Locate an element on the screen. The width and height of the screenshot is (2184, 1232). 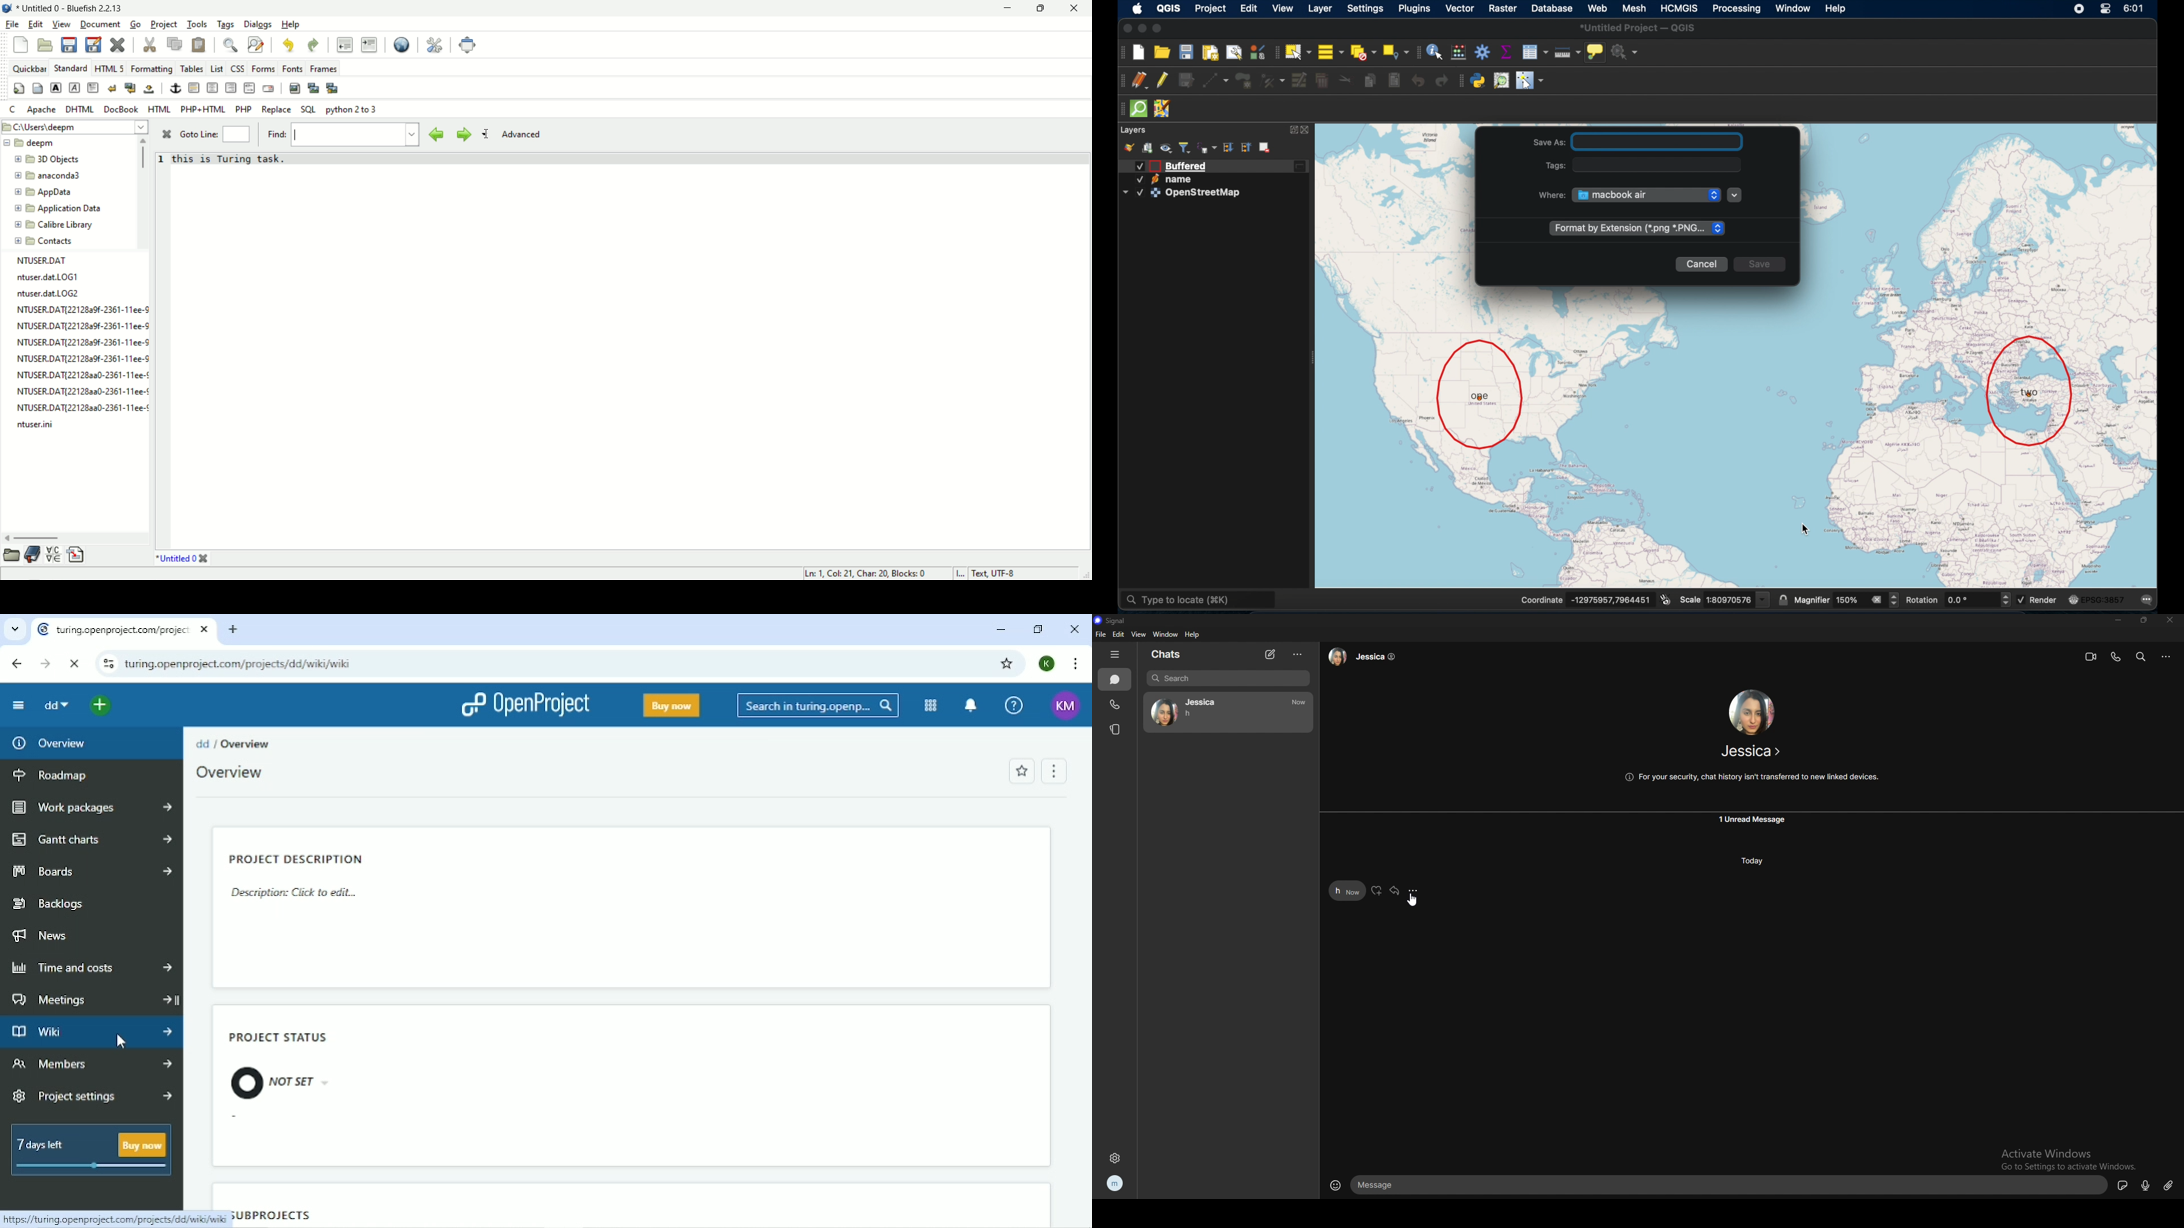
project is located at coordinates (164, 24).